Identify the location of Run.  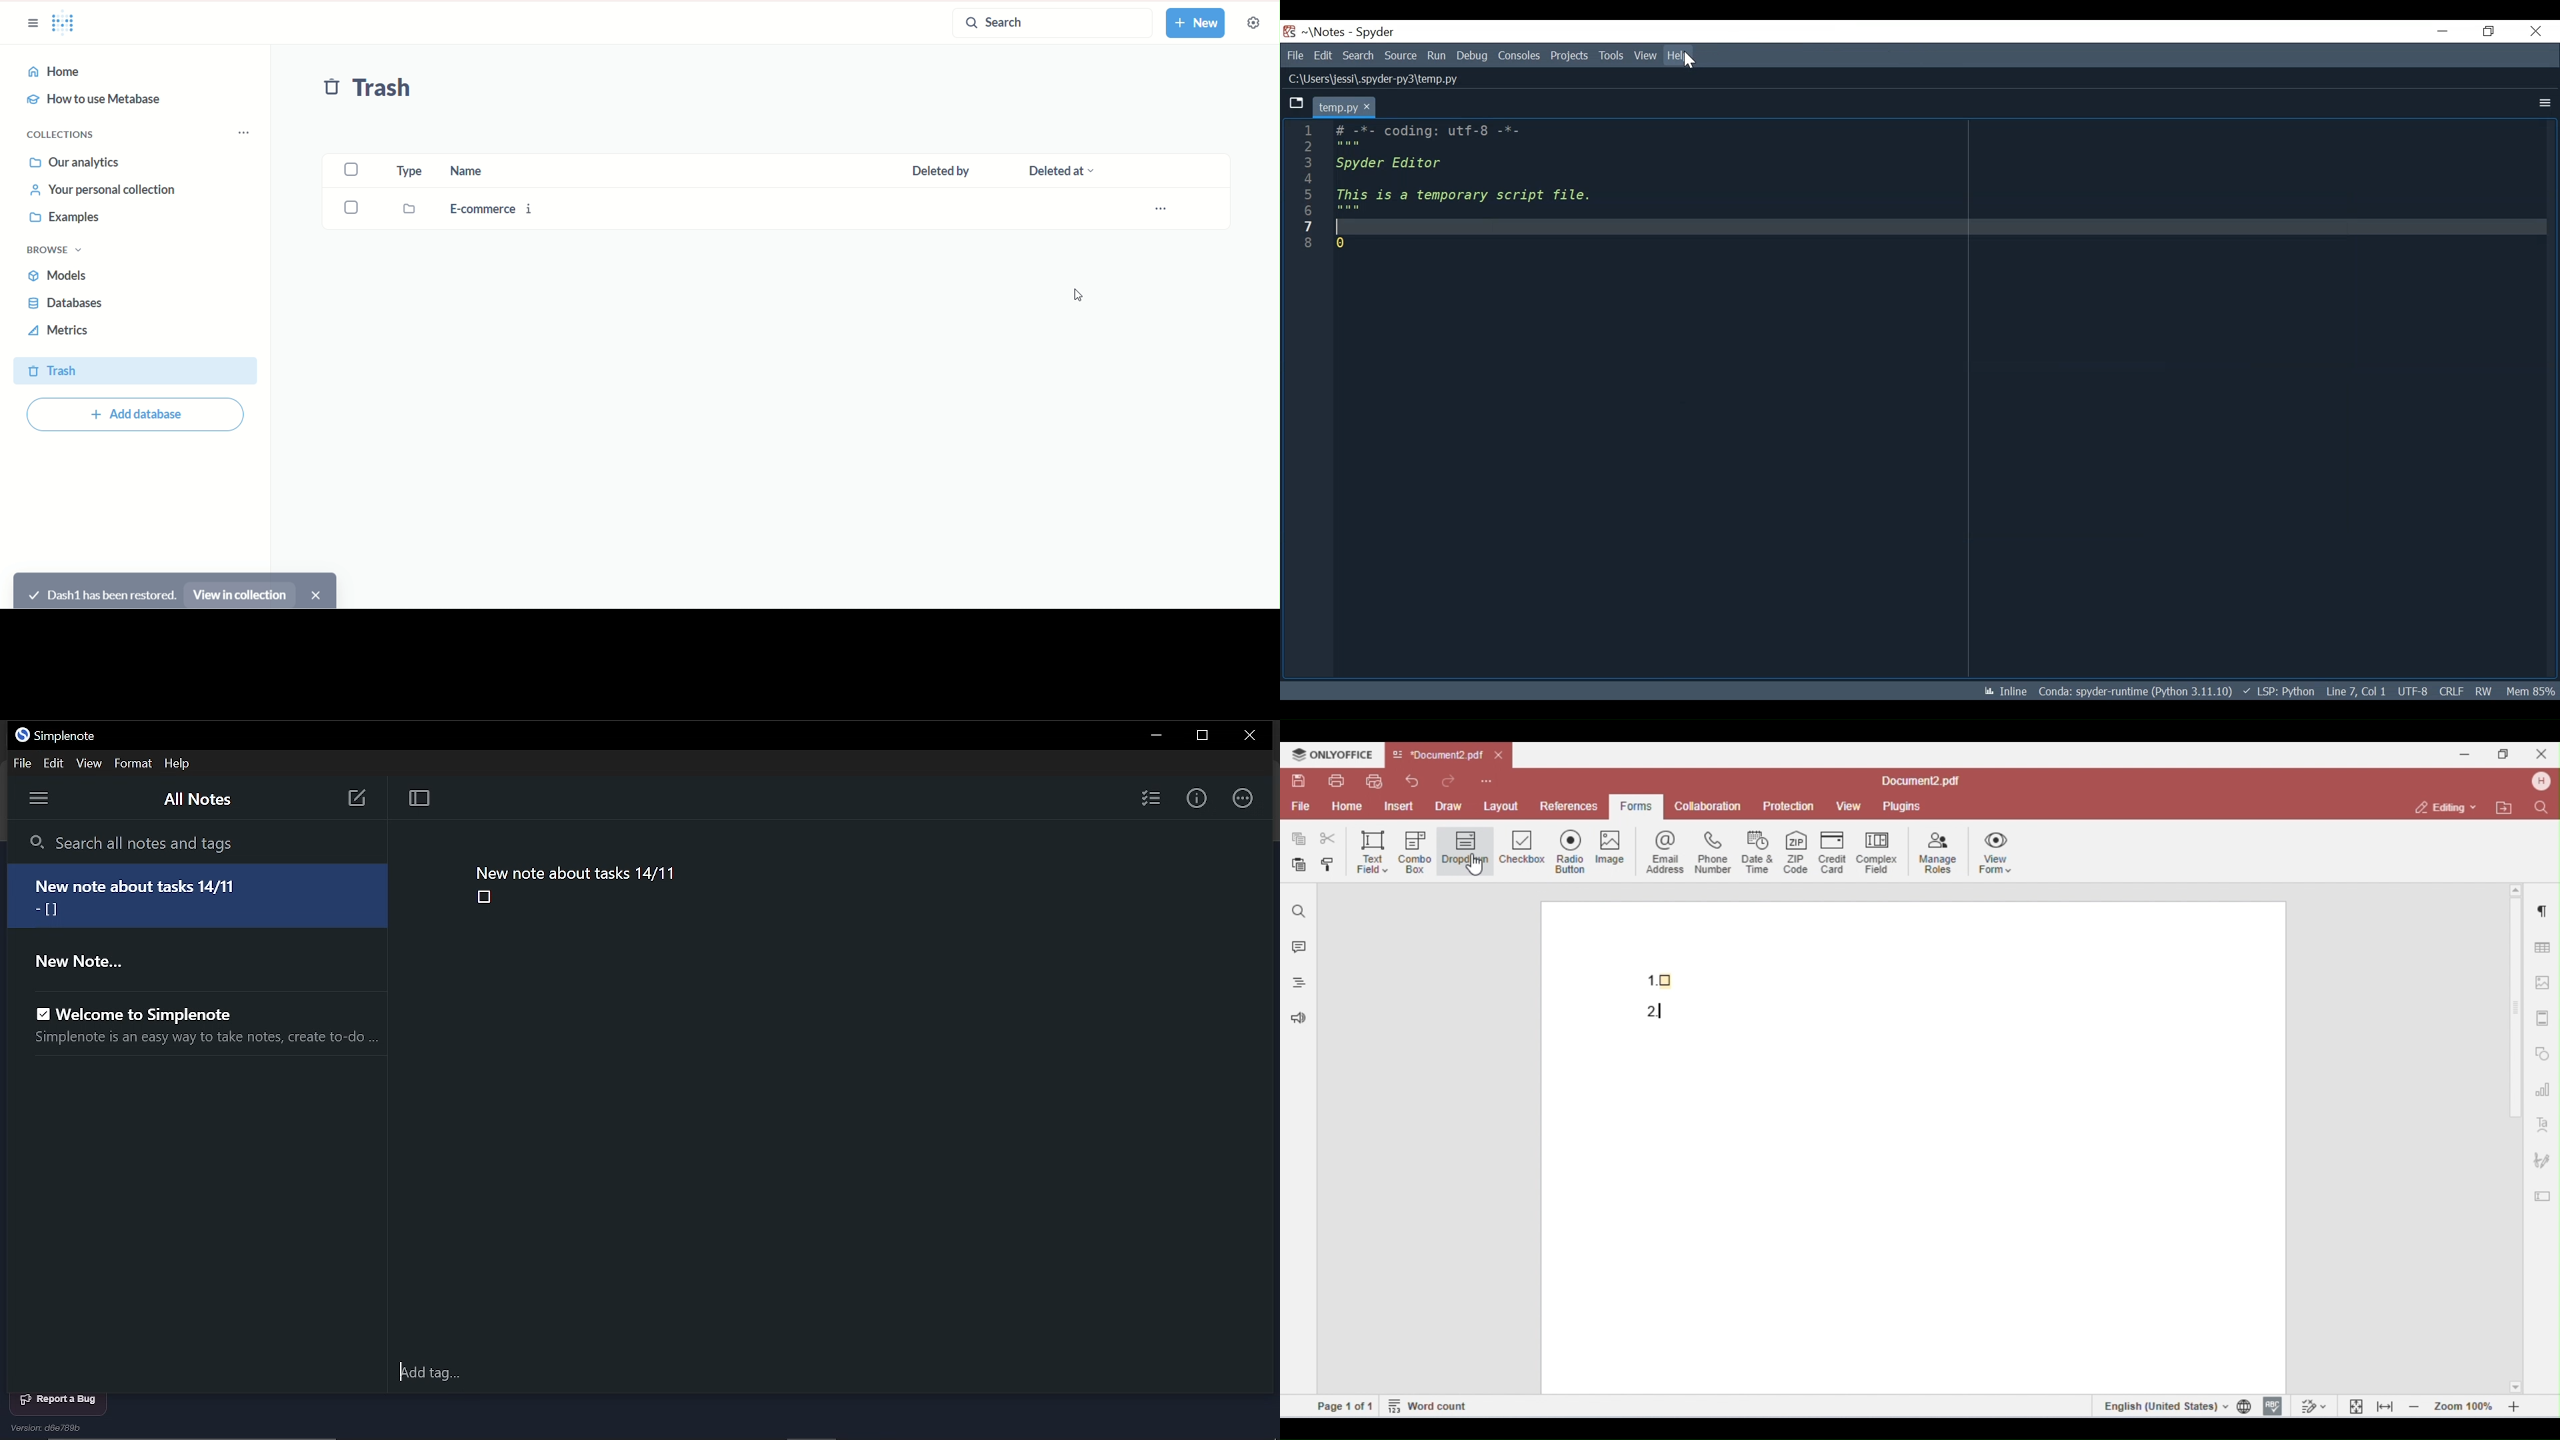
(1437, 56).